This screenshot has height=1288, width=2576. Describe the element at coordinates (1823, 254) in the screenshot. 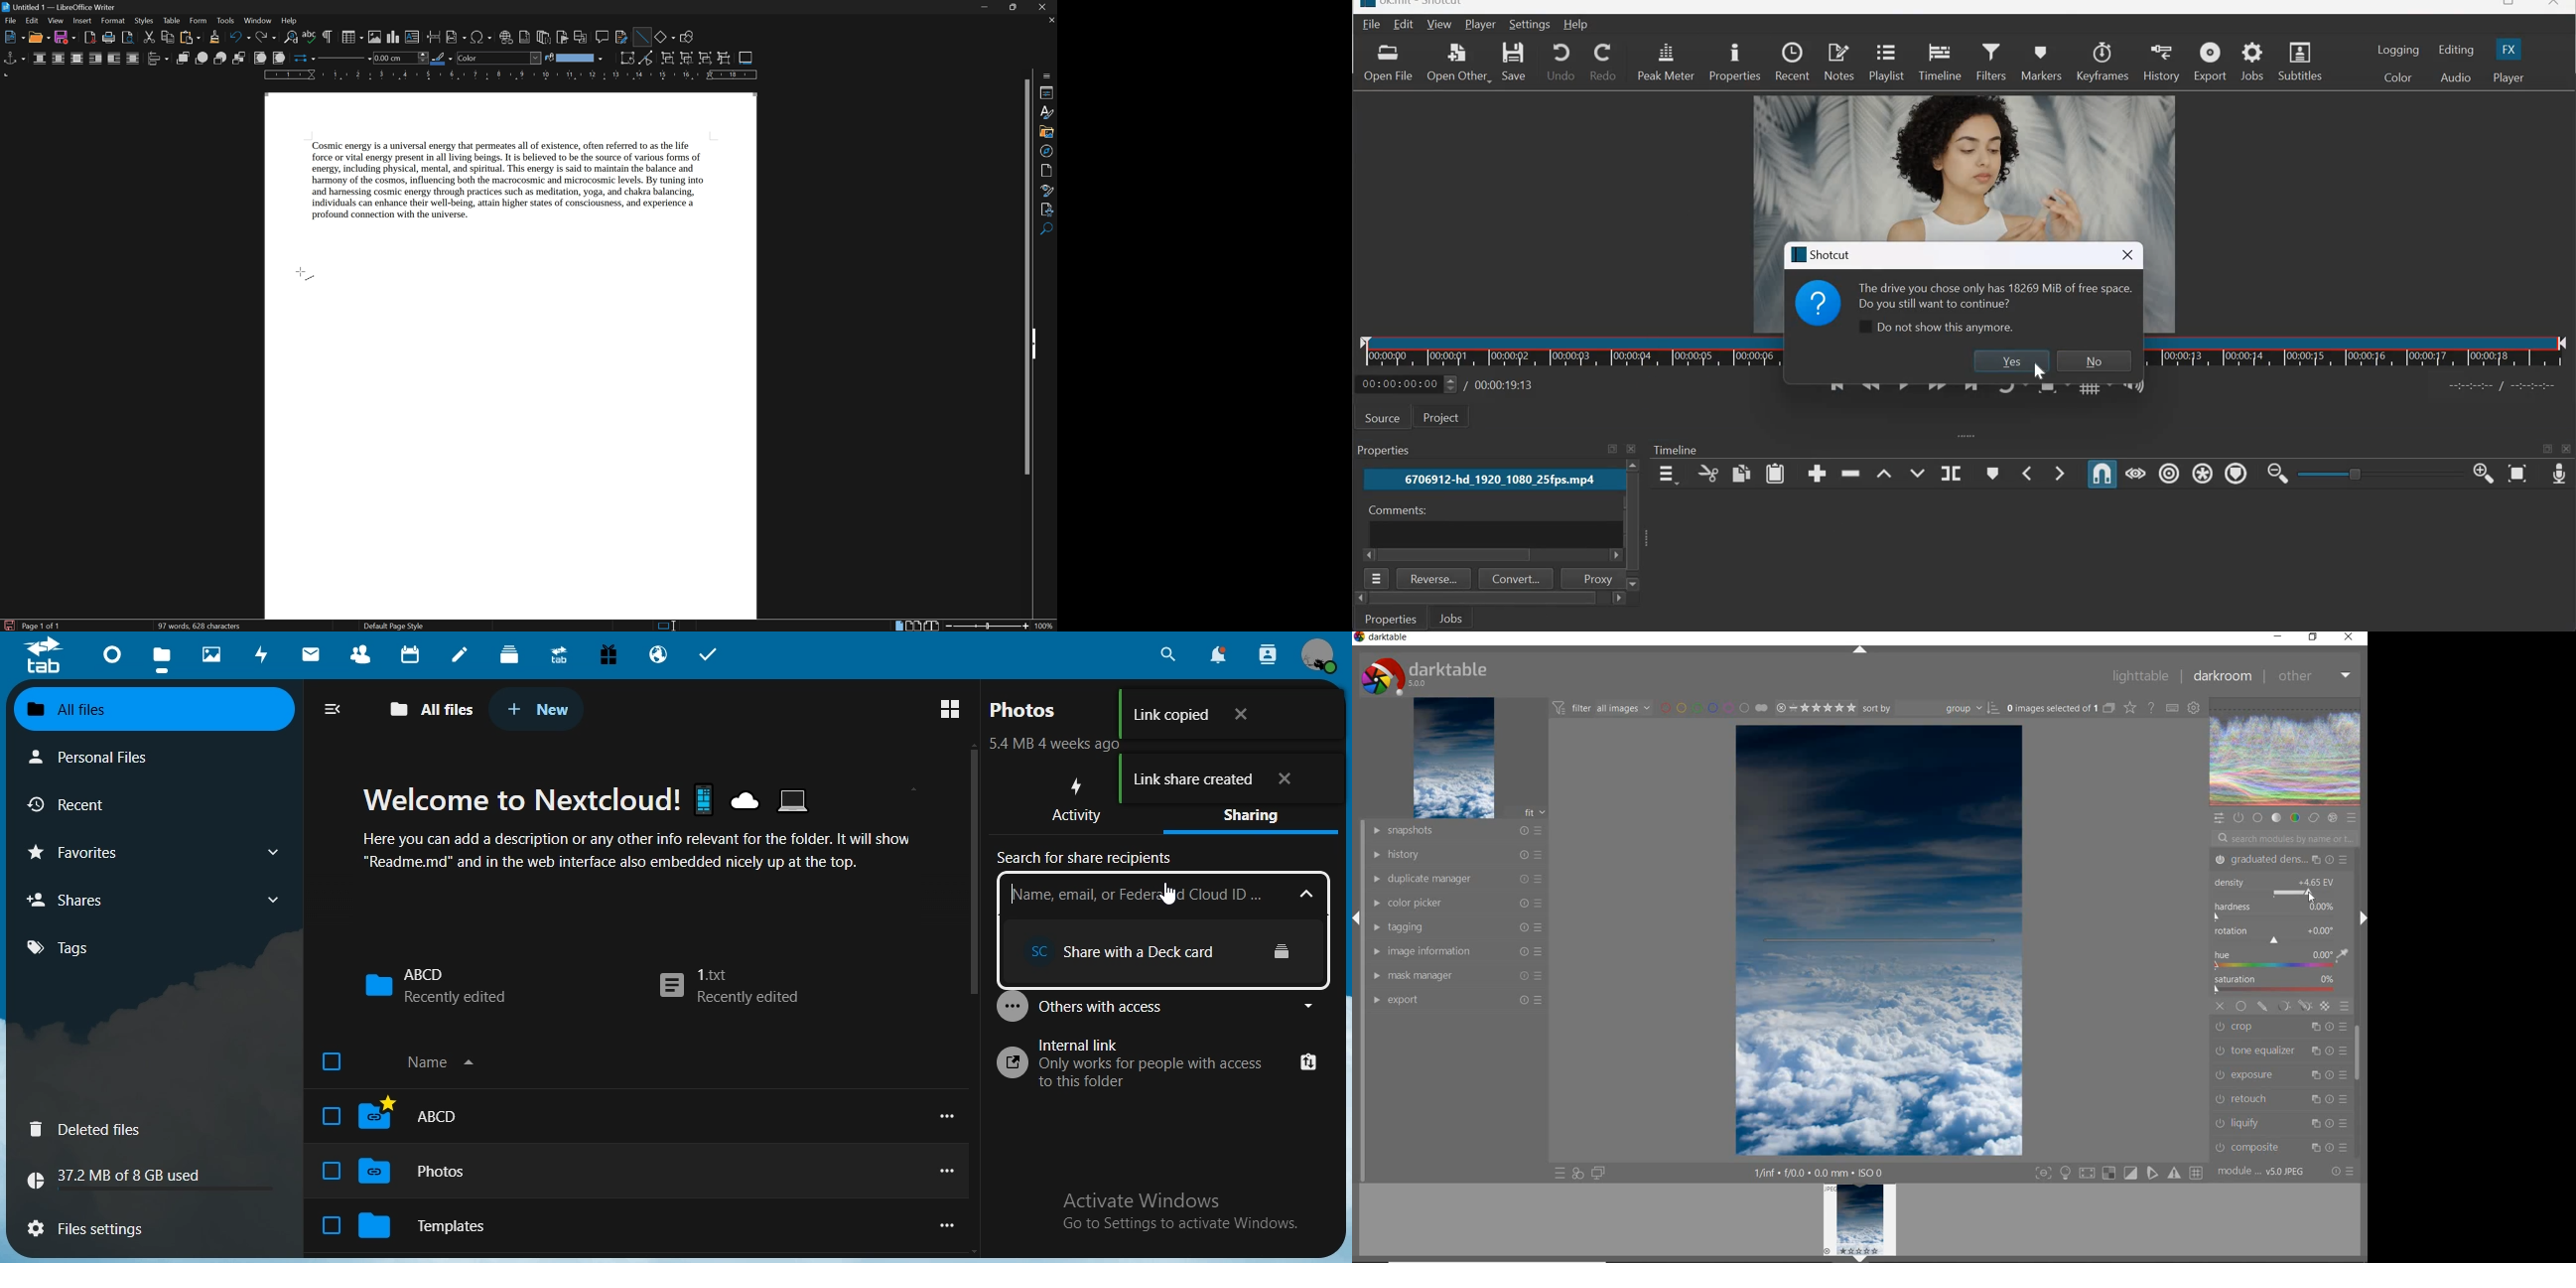

I see `title` at that location.